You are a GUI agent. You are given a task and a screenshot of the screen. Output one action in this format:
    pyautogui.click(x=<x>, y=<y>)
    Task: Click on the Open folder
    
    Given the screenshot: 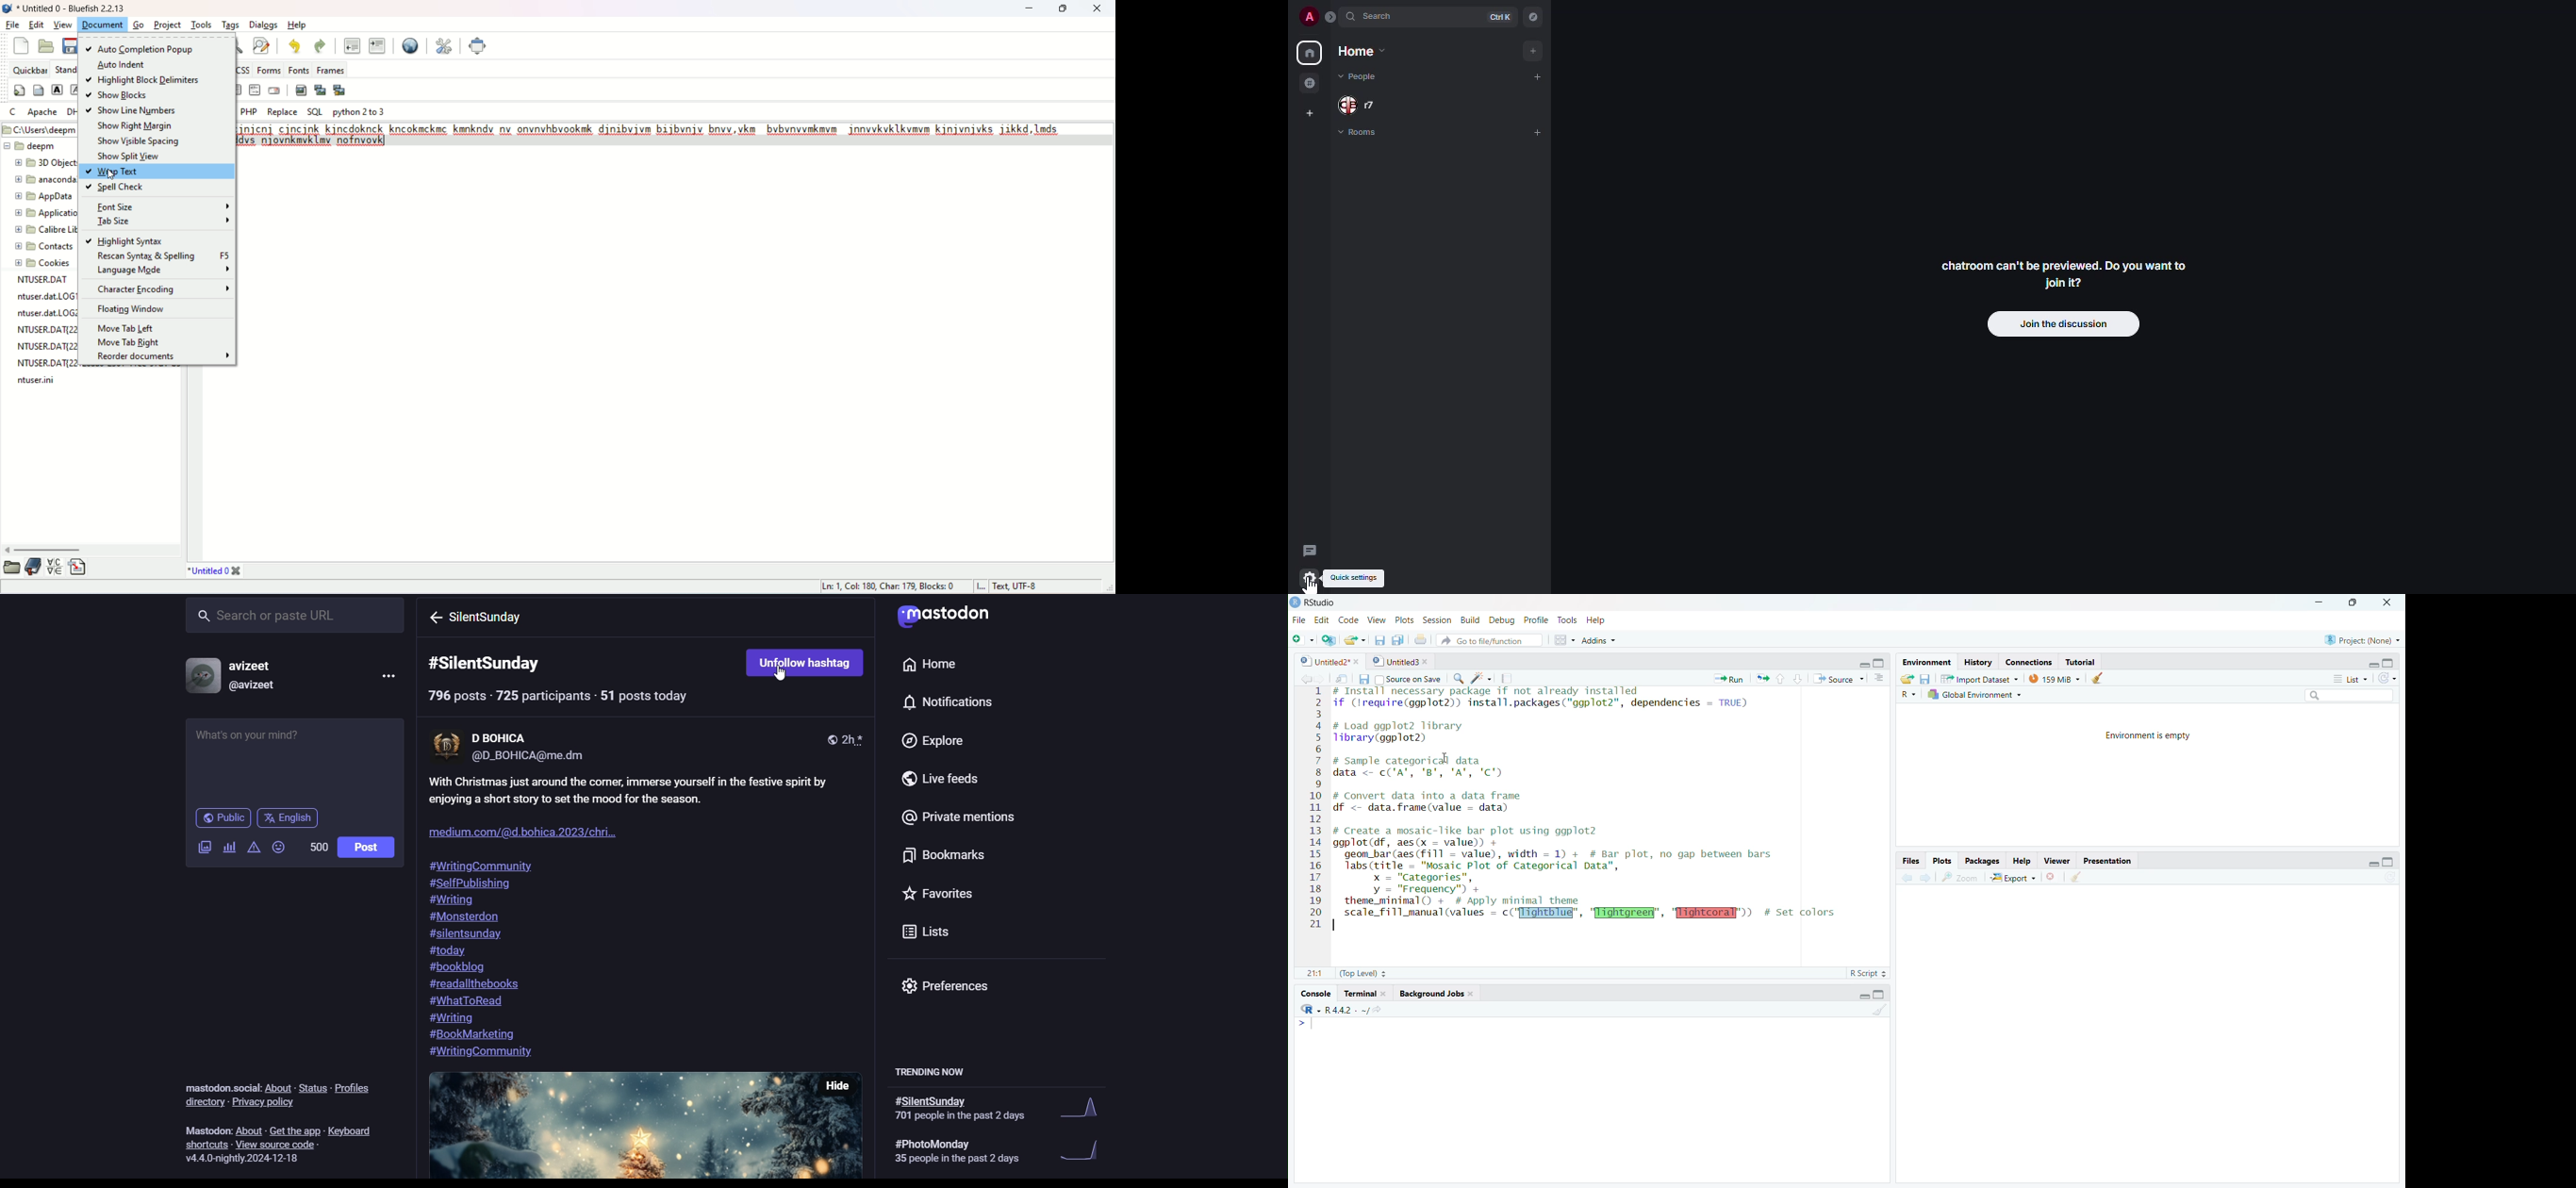 What is the action you would take?
    pyautogui.click(x=1354, y=640)
    